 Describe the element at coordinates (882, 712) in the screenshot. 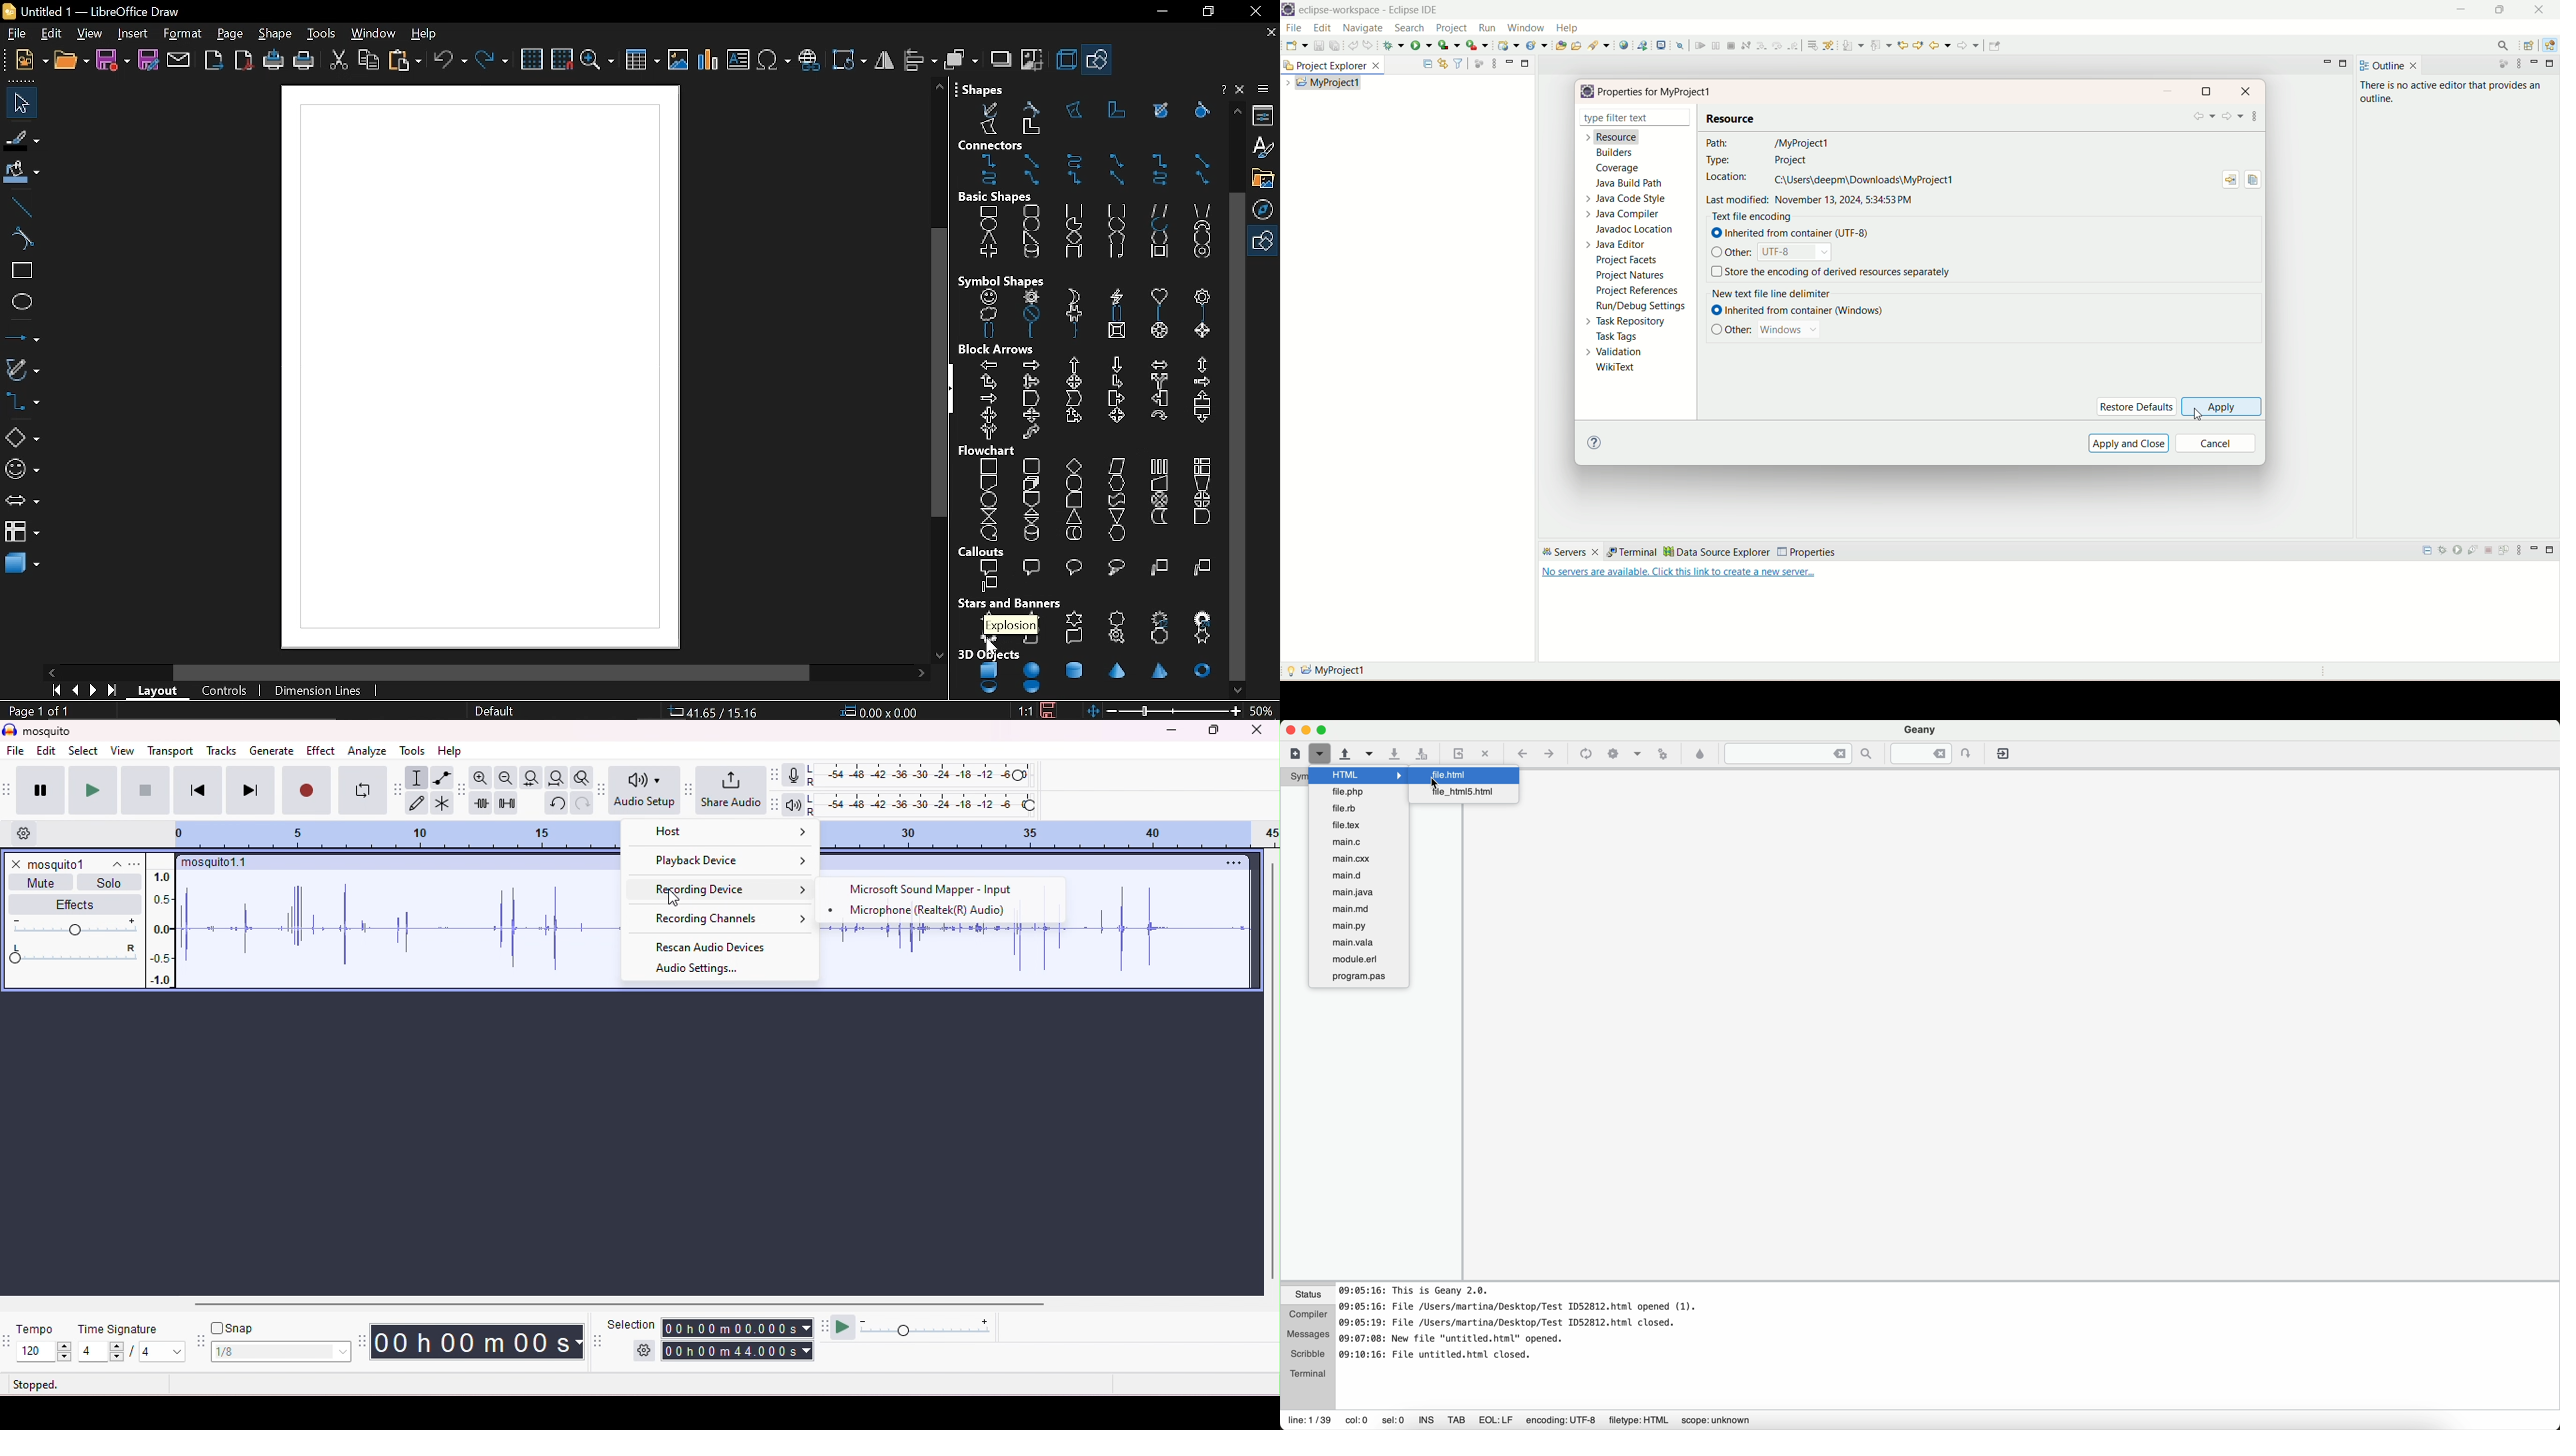

I see `location` at that location.